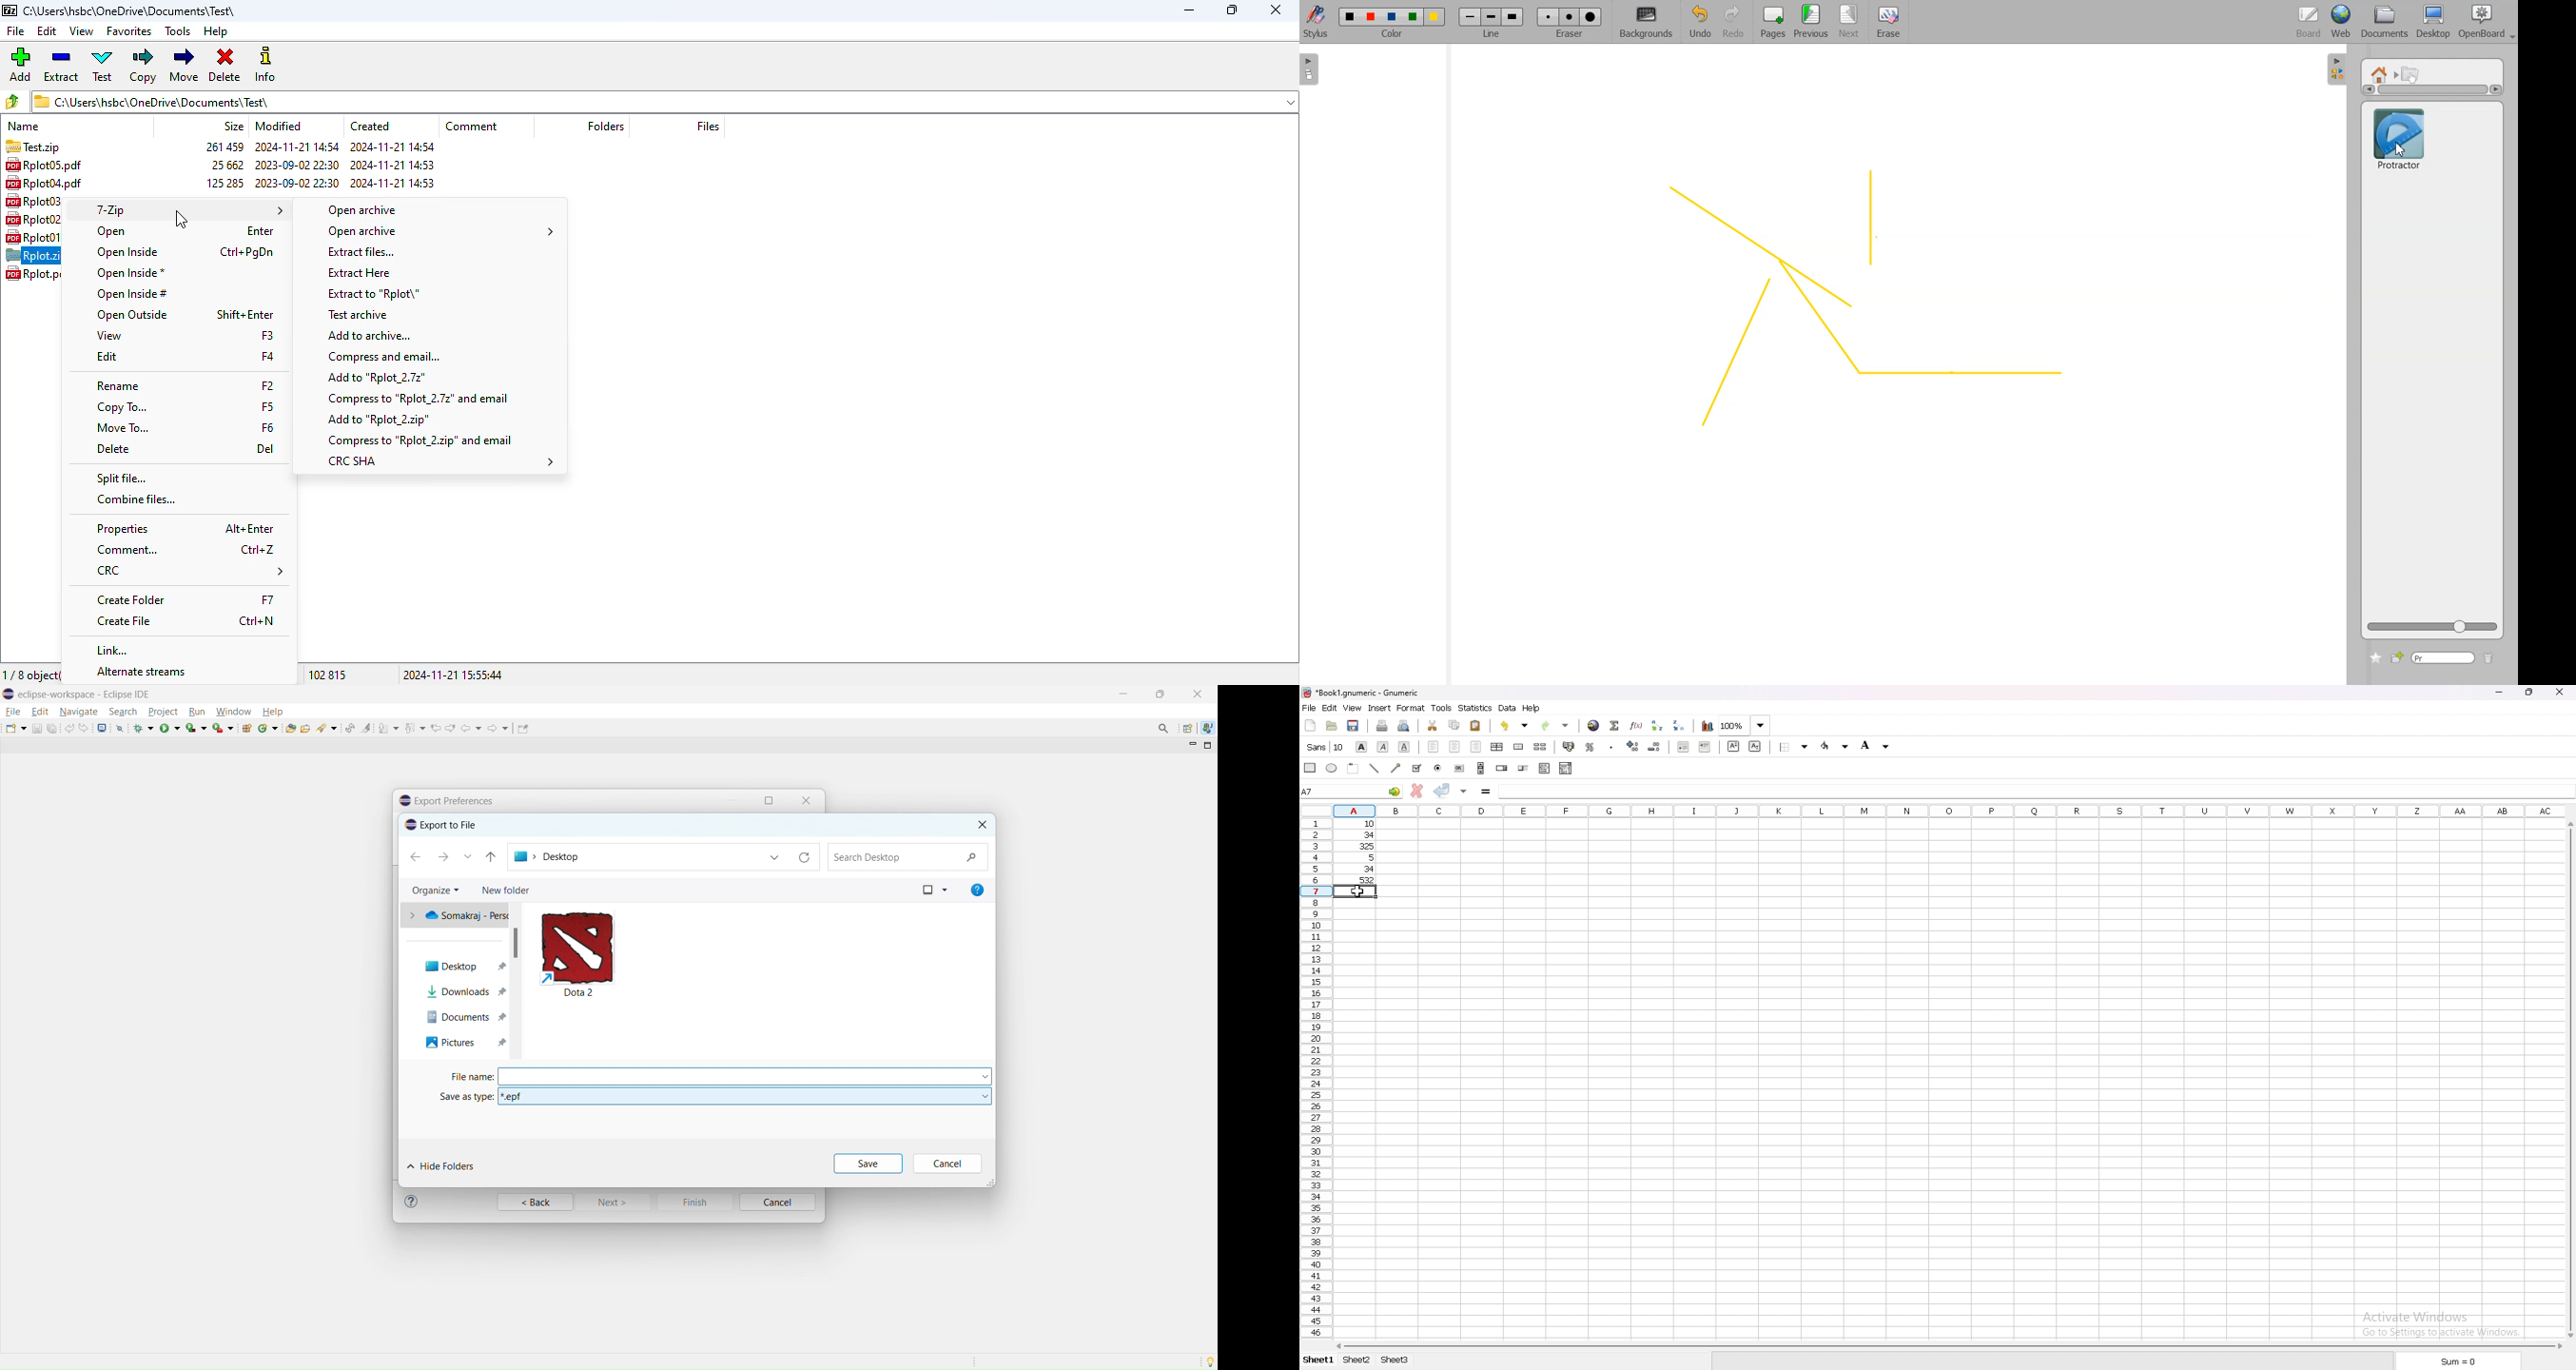 The width and height of the screenshot is (2576, 1372). What do you see at coordinates (266, 336) in the screenshot?
I see `shortcut for view` at bounding box center [266, 336].